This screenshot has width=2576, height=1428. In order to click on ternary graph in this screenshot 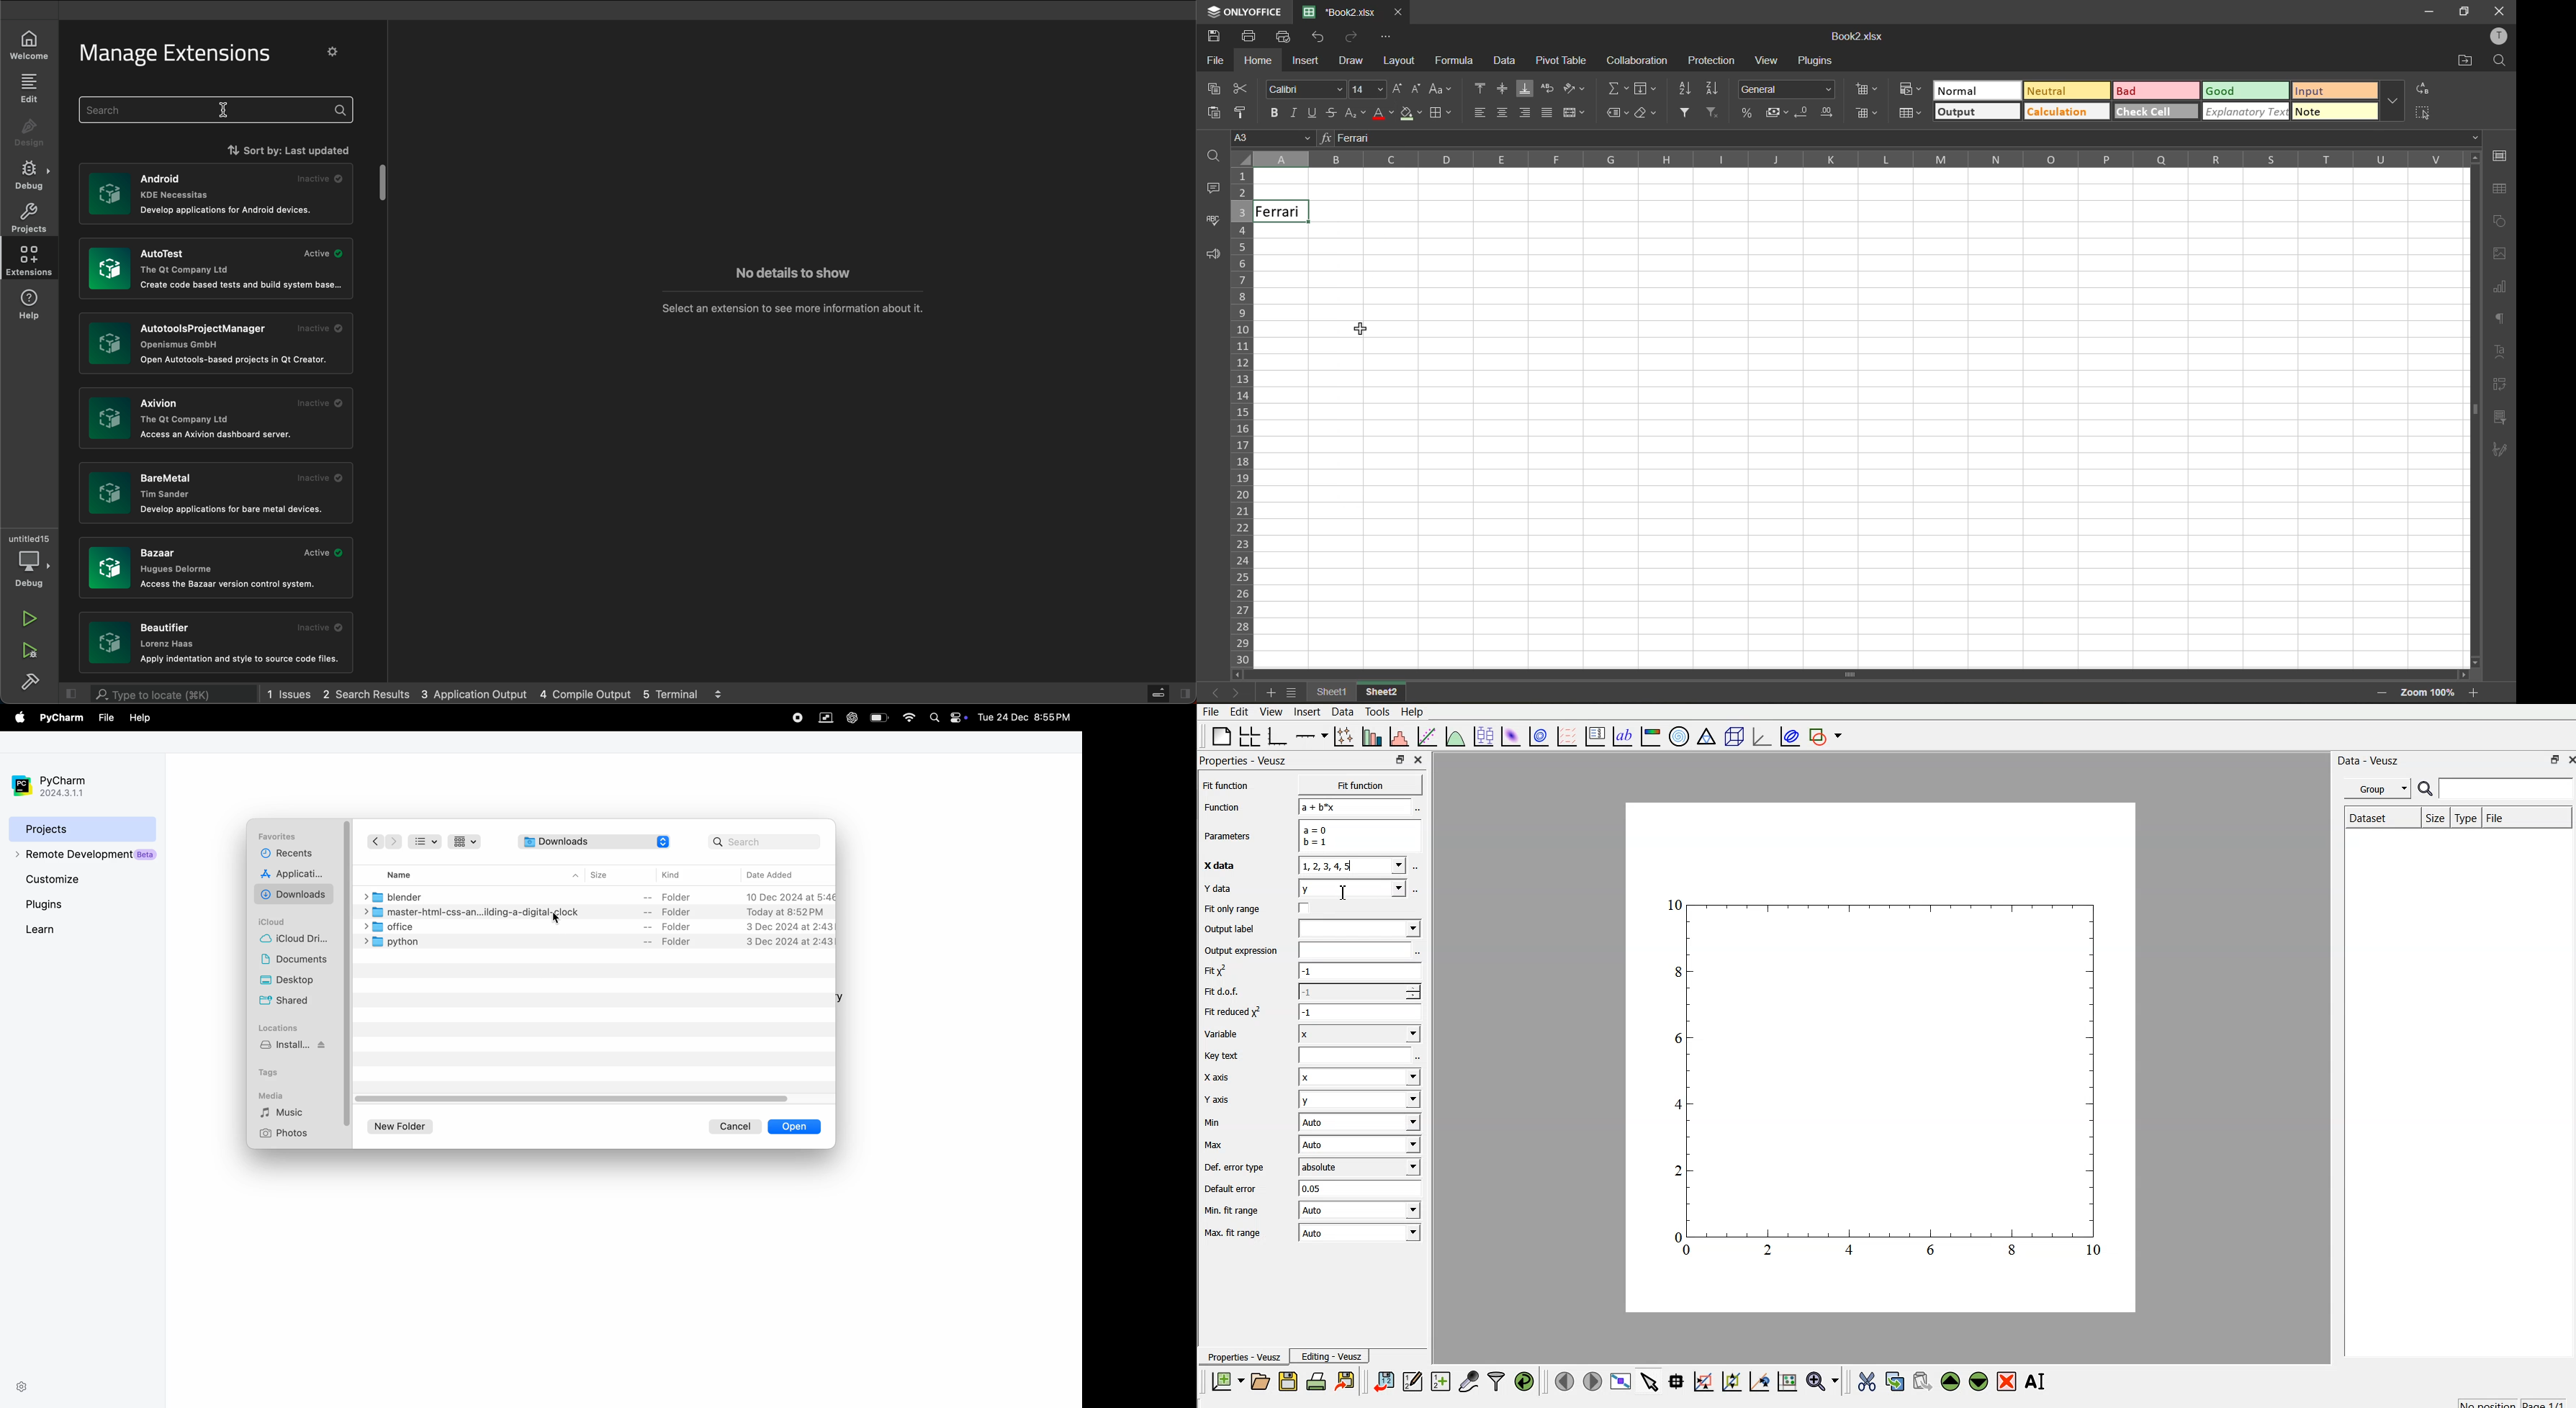, I will do `click(1706, 738)`.